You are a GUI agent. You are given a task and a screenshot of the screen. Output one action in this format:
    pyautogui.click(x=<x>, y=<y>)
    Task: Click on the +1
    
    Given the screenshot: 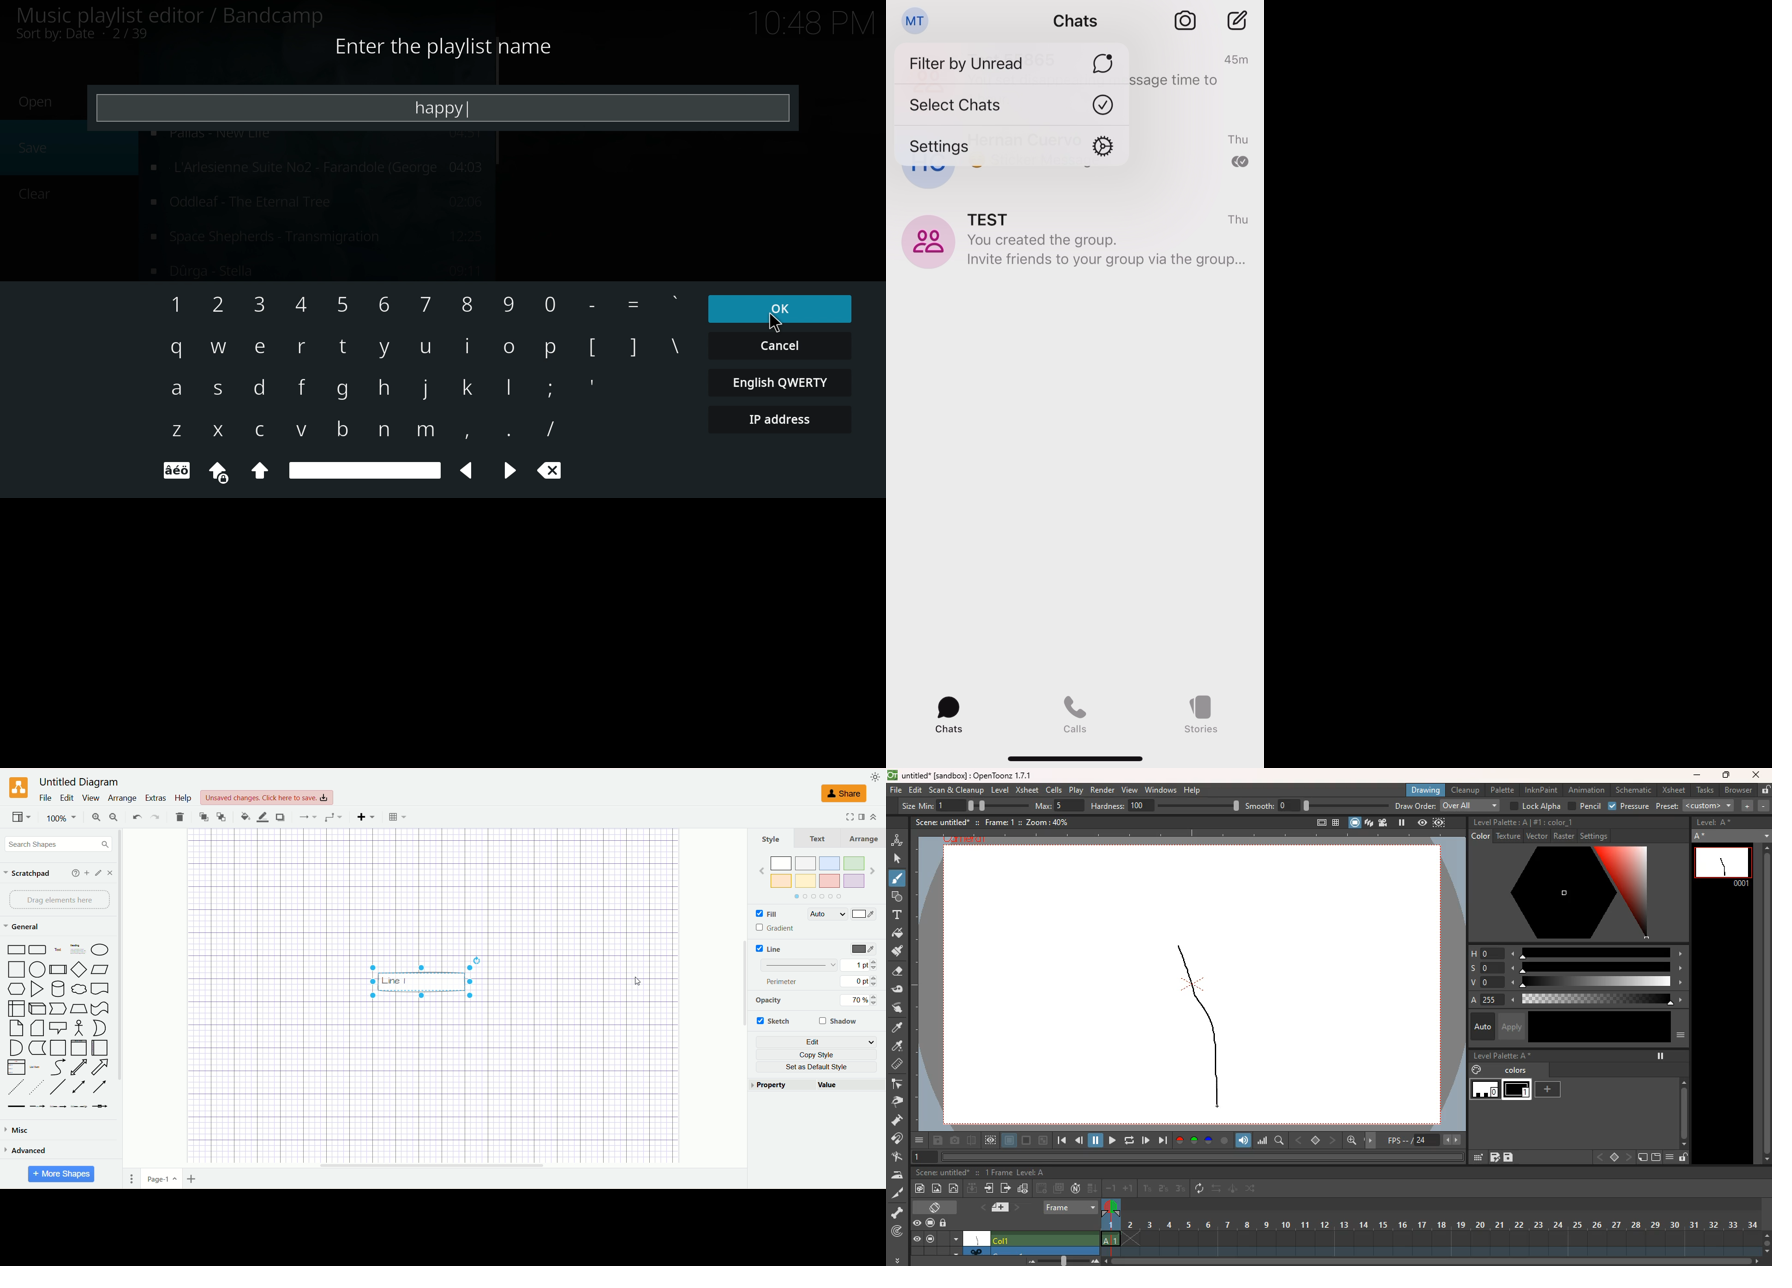 What is the action you would take?
    pyautogui.click(x=1129, y=1190)
    